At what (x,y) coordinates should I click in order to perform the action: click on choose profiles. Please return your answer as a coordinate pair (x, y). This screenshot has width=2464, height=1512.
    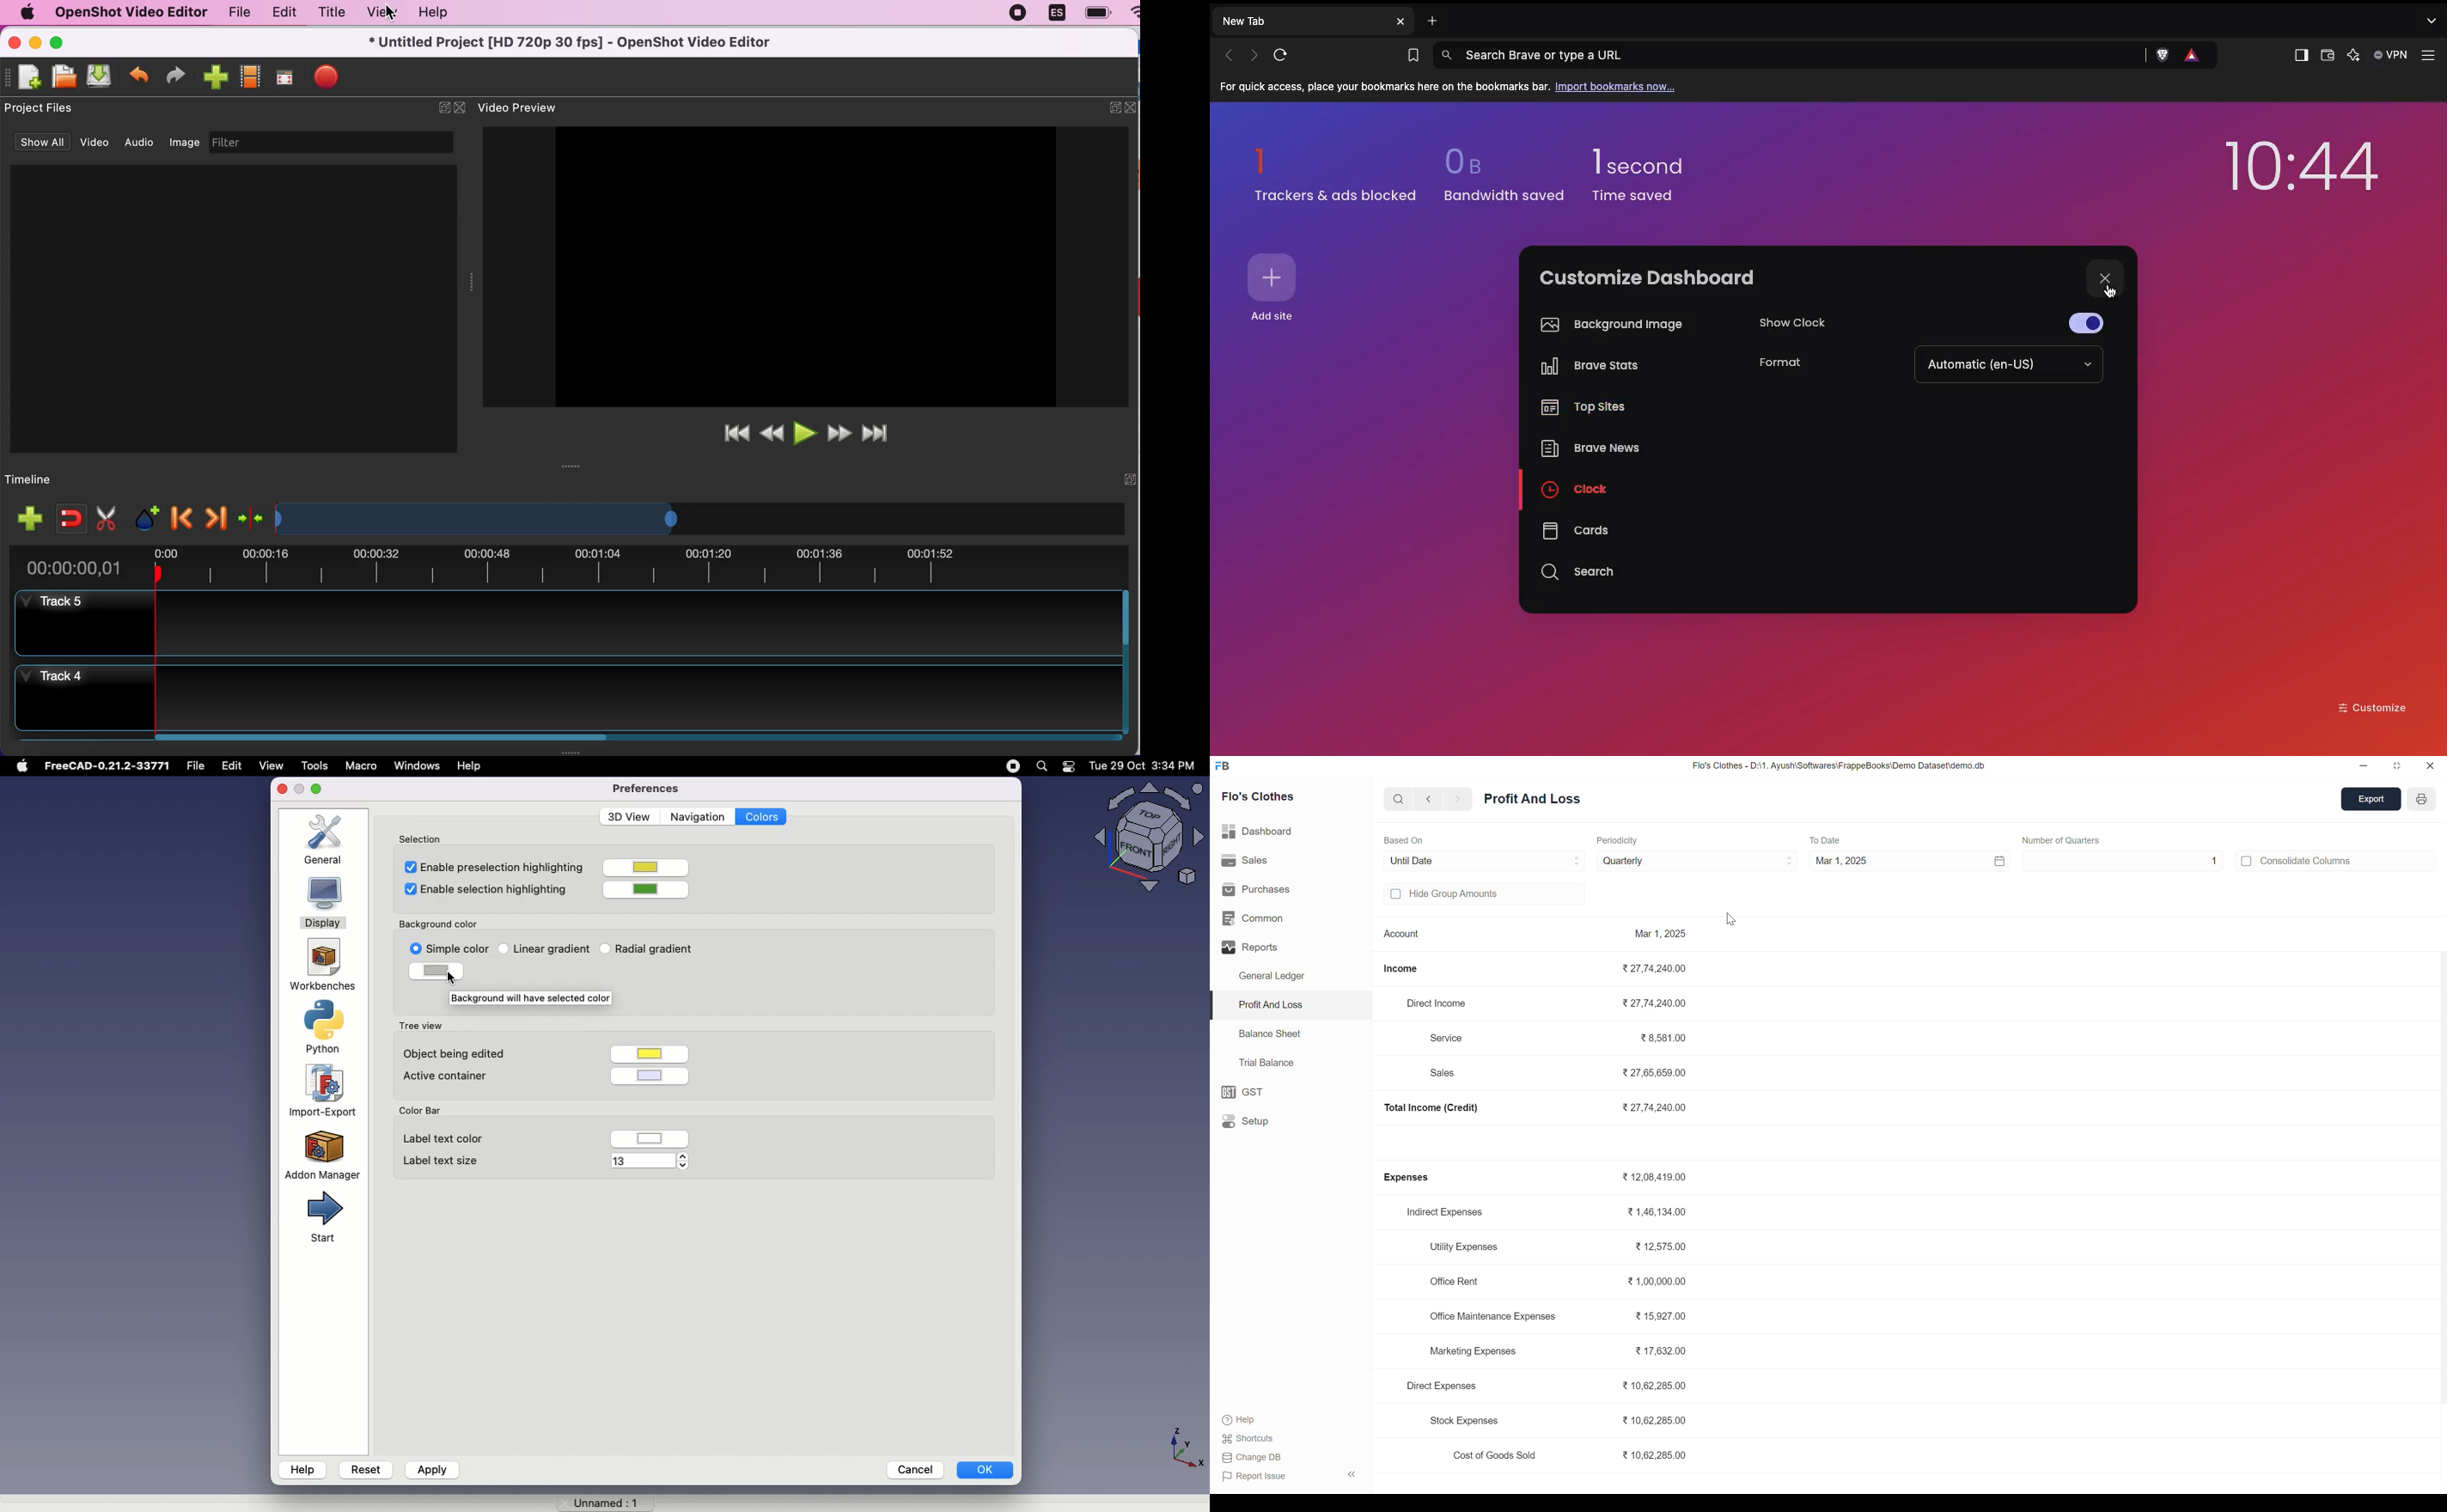
    Looking at the image, I should click on (250, 77).